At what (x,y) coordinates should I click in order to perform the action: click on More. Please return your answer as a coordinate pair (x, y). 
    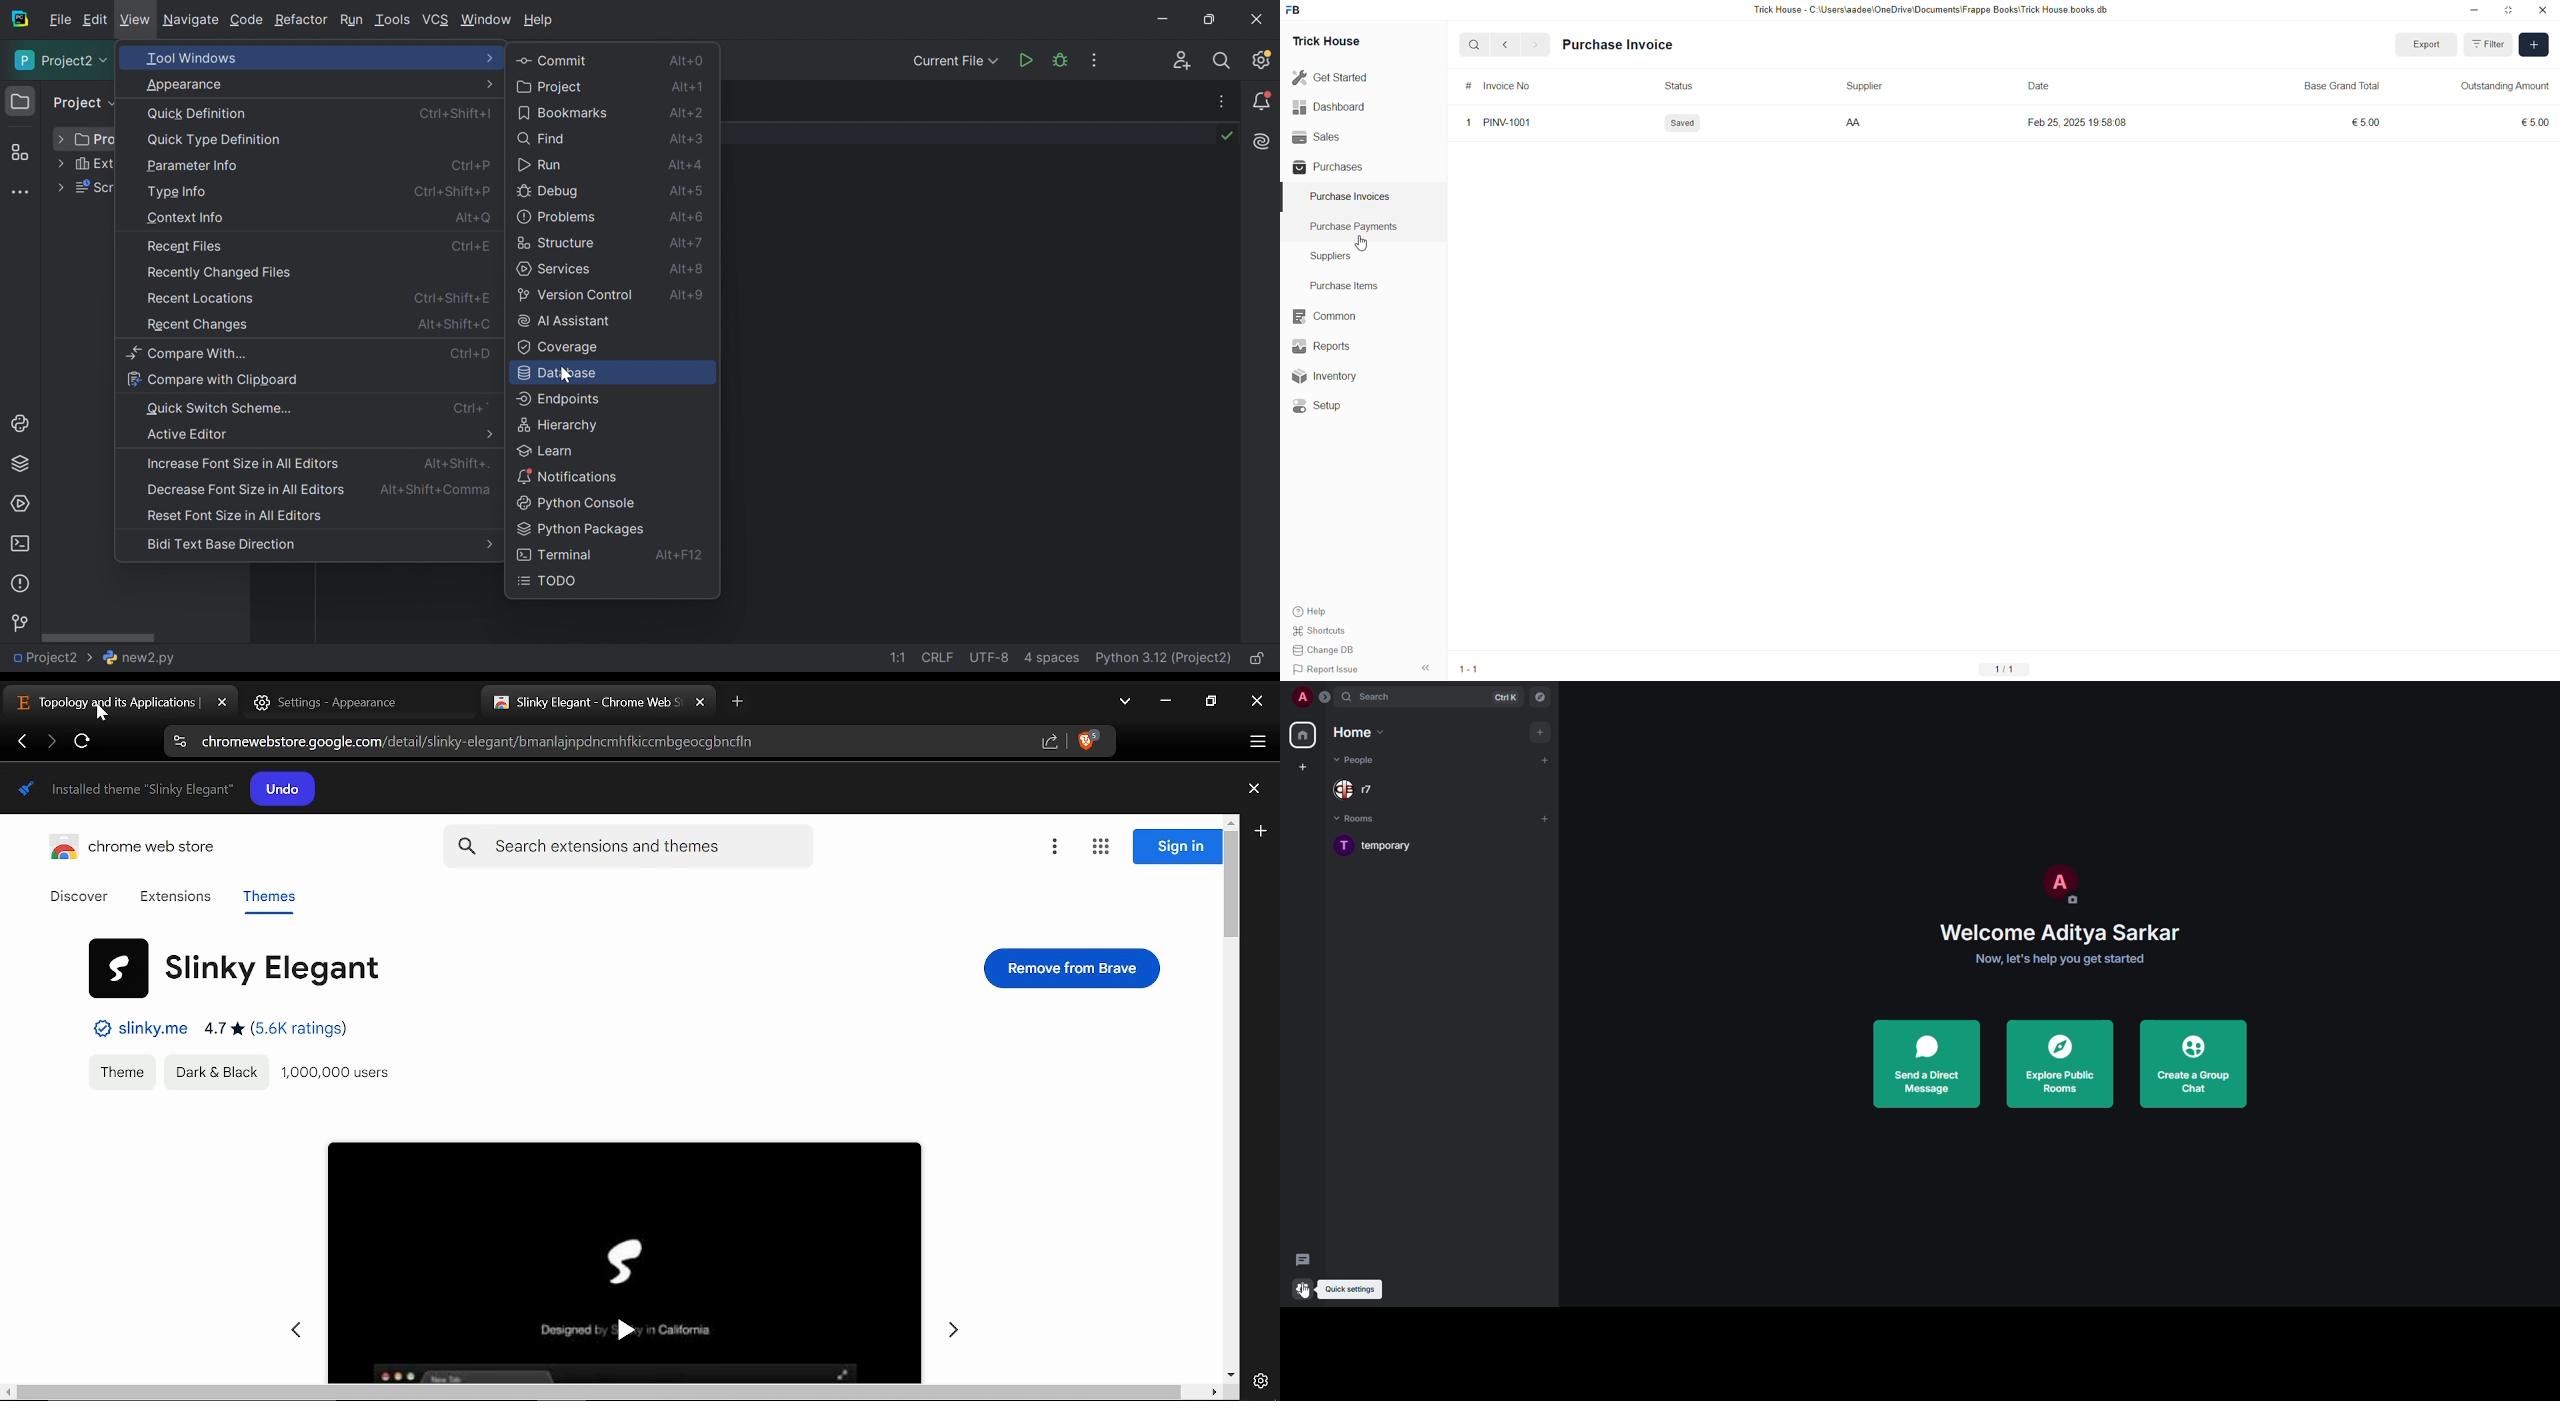
    Looking at the image, I should click on (61, 163).